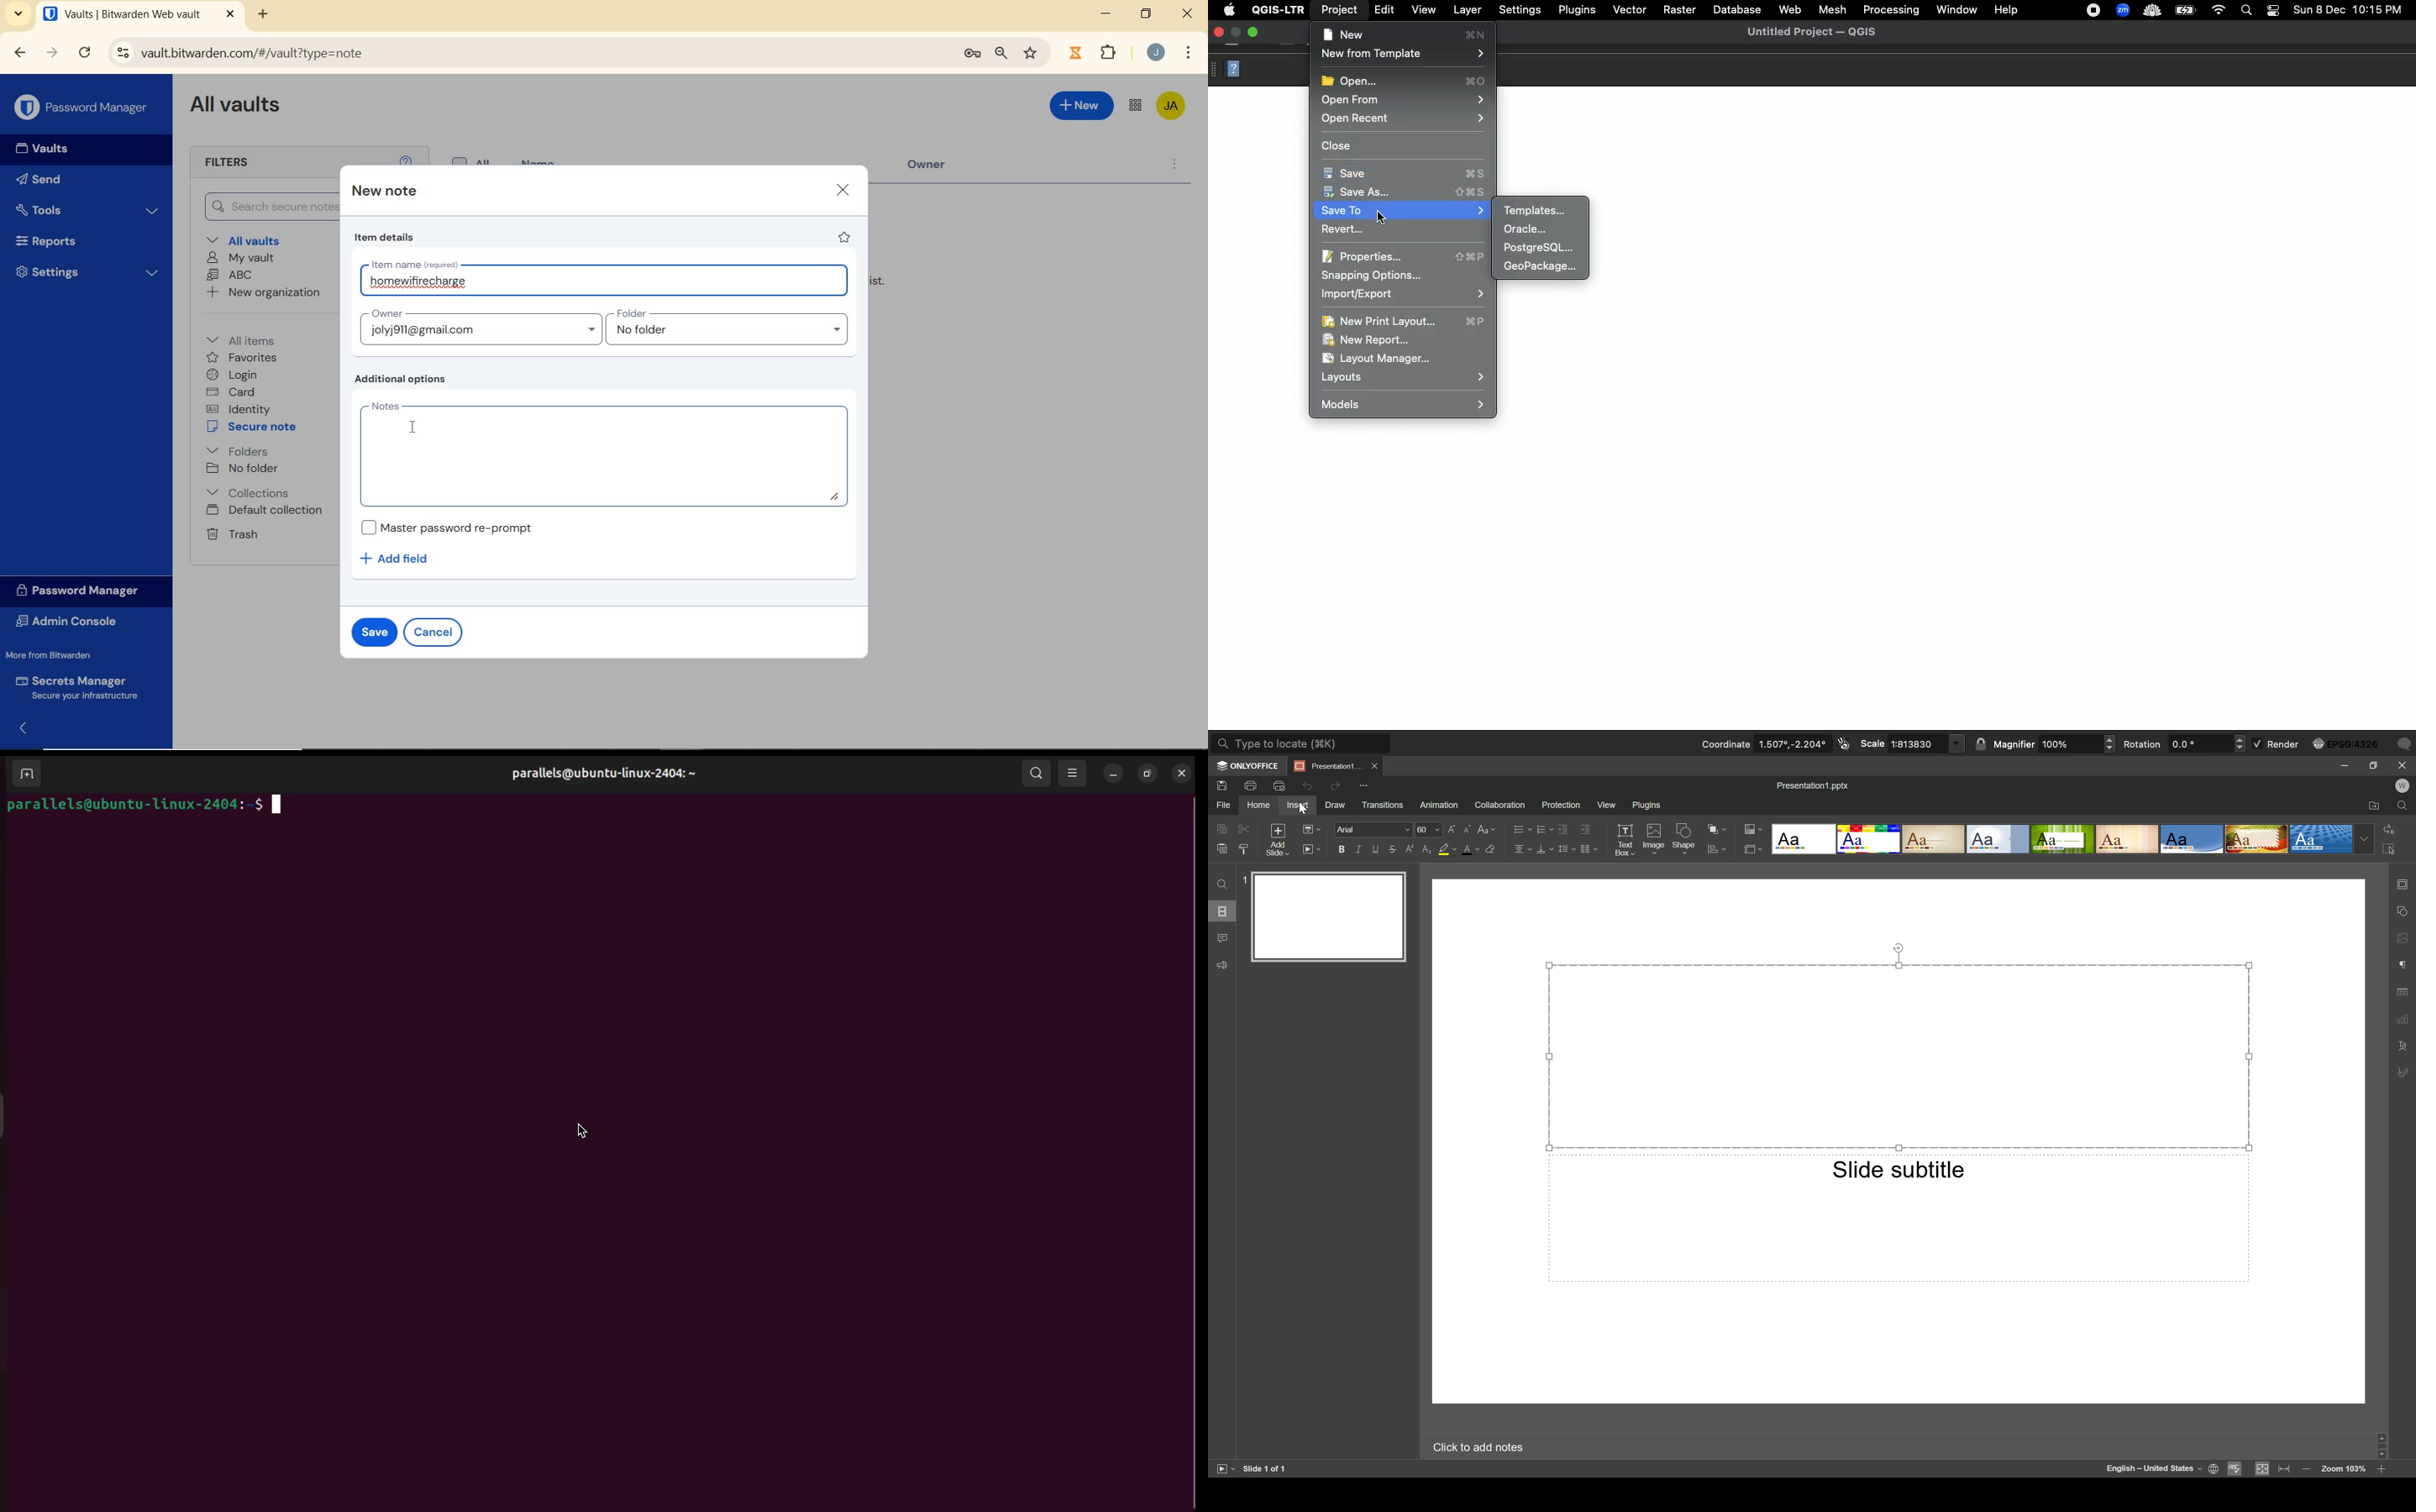  I want to click on Draw, so click(1336, 805).